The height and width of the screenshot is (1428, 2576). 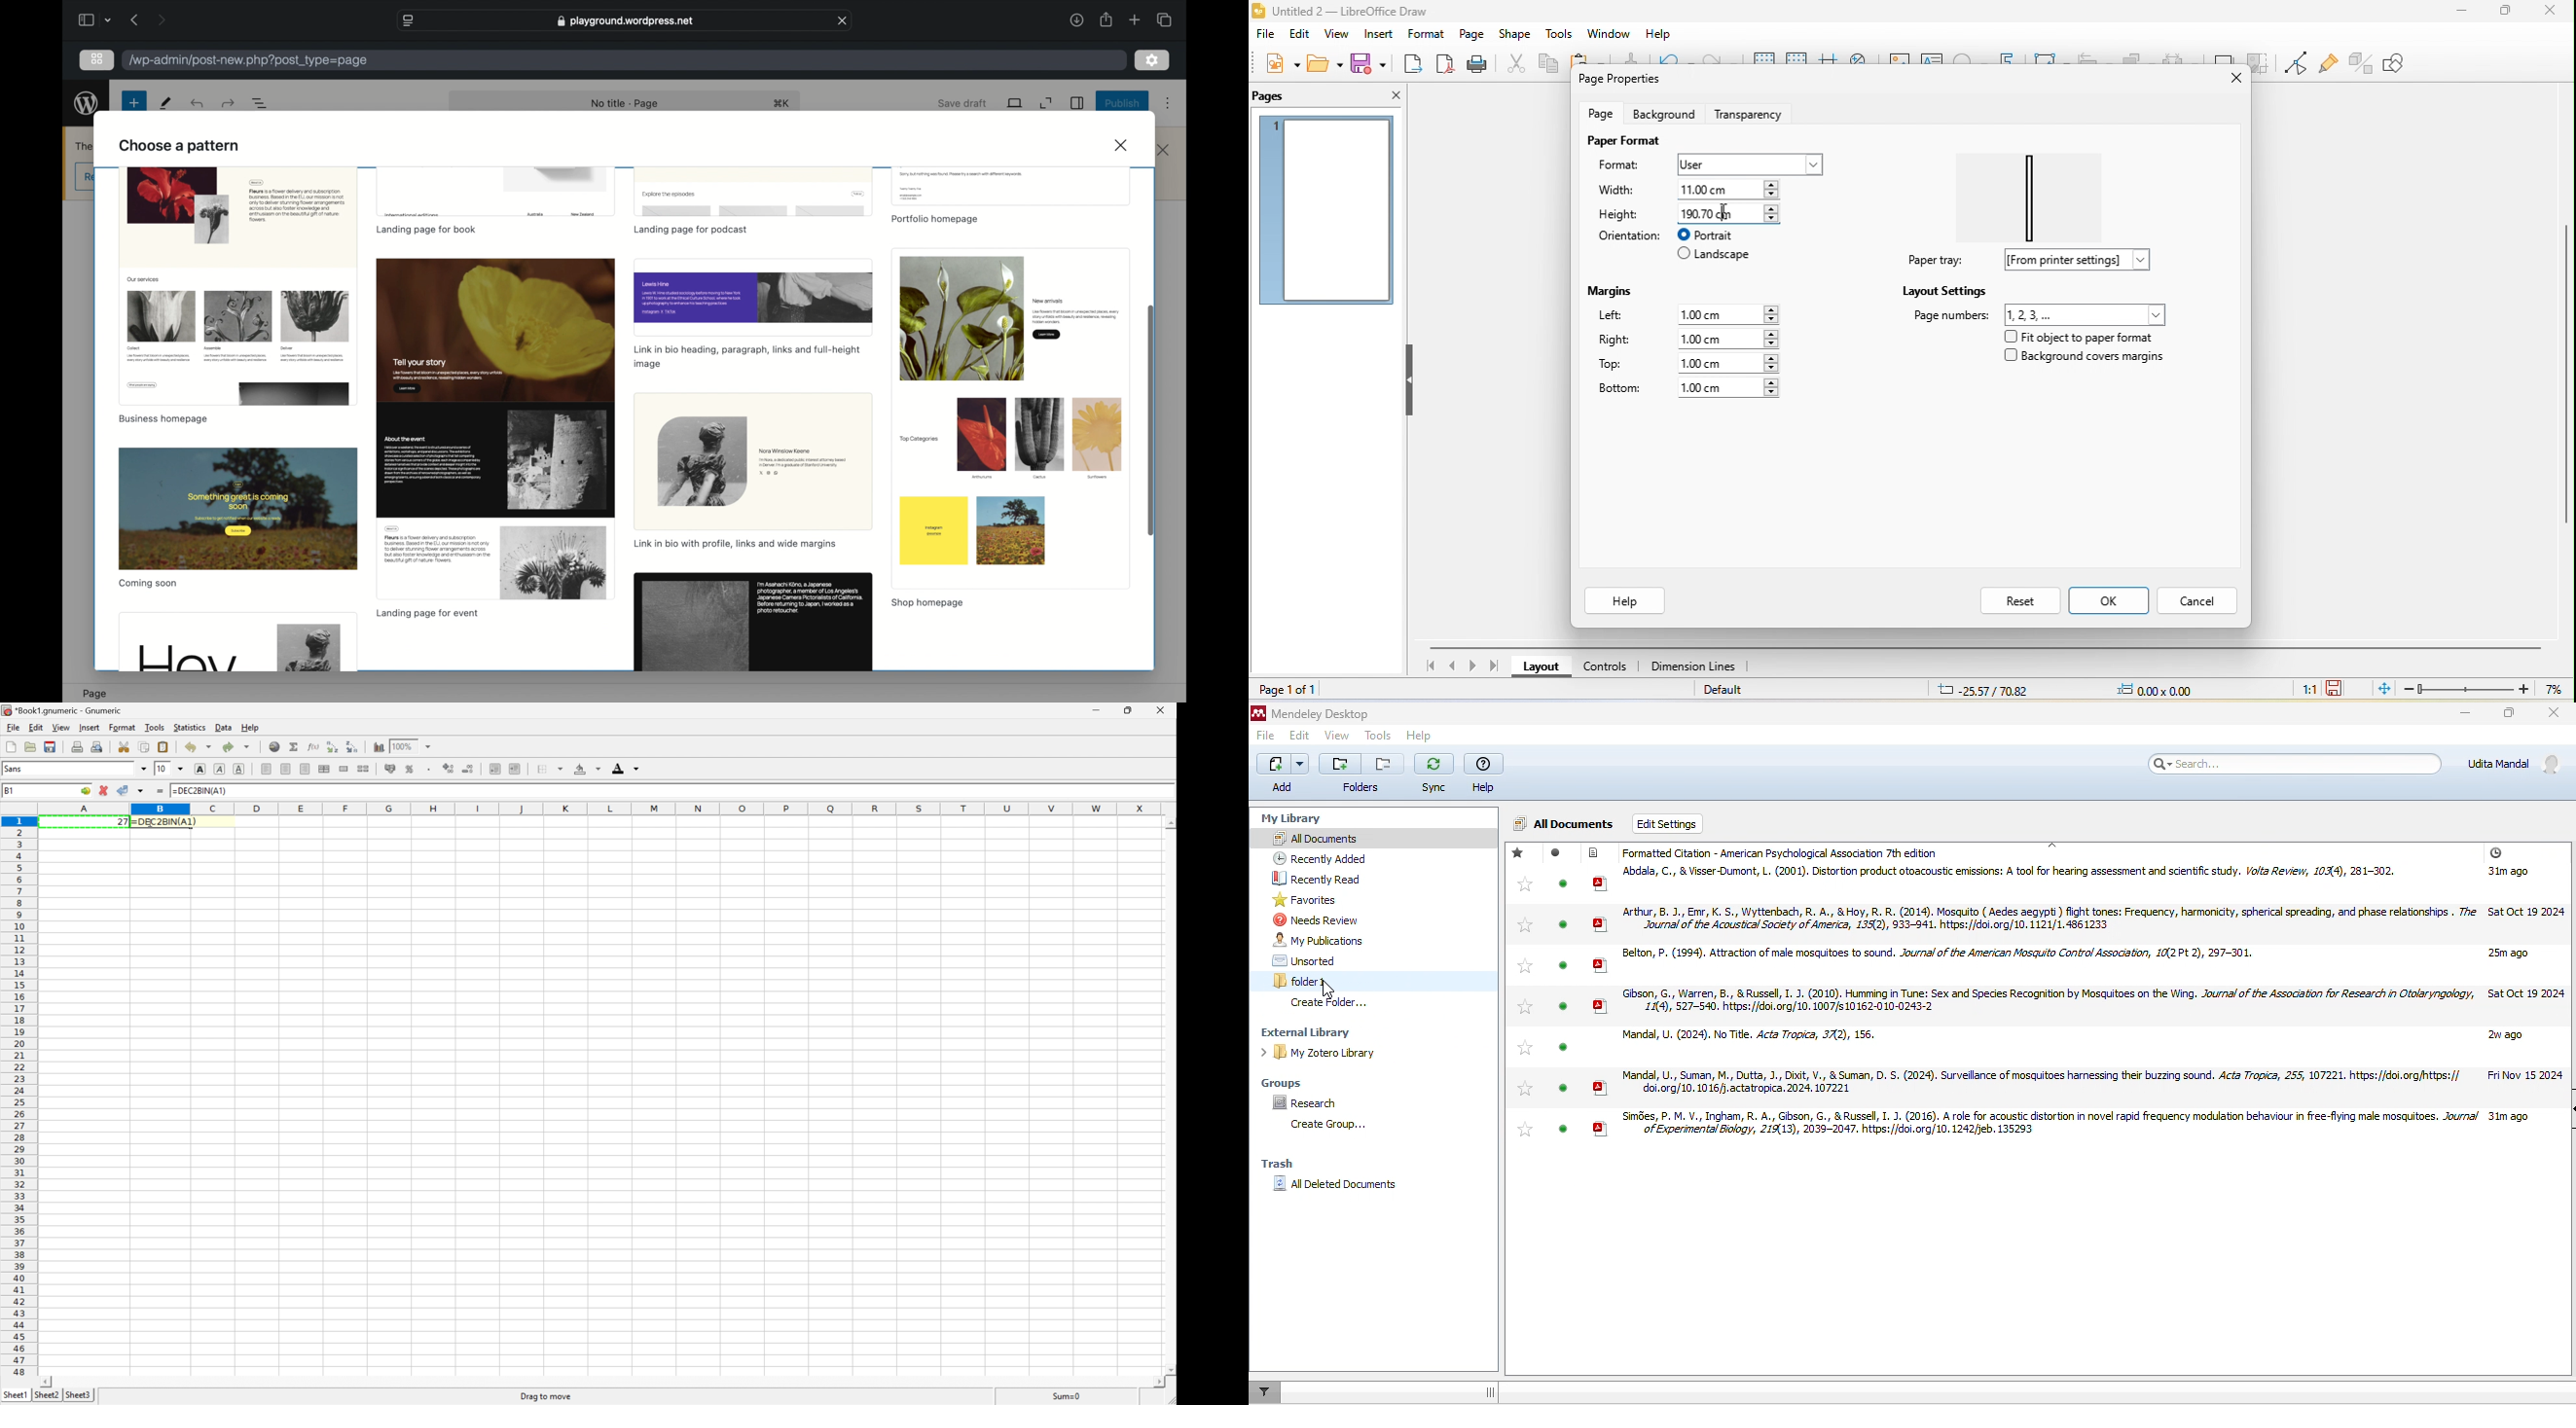 What do you see at coordinates (1417, 736) in the screenshot?
I see `help` at bounding box center [1417, 736].